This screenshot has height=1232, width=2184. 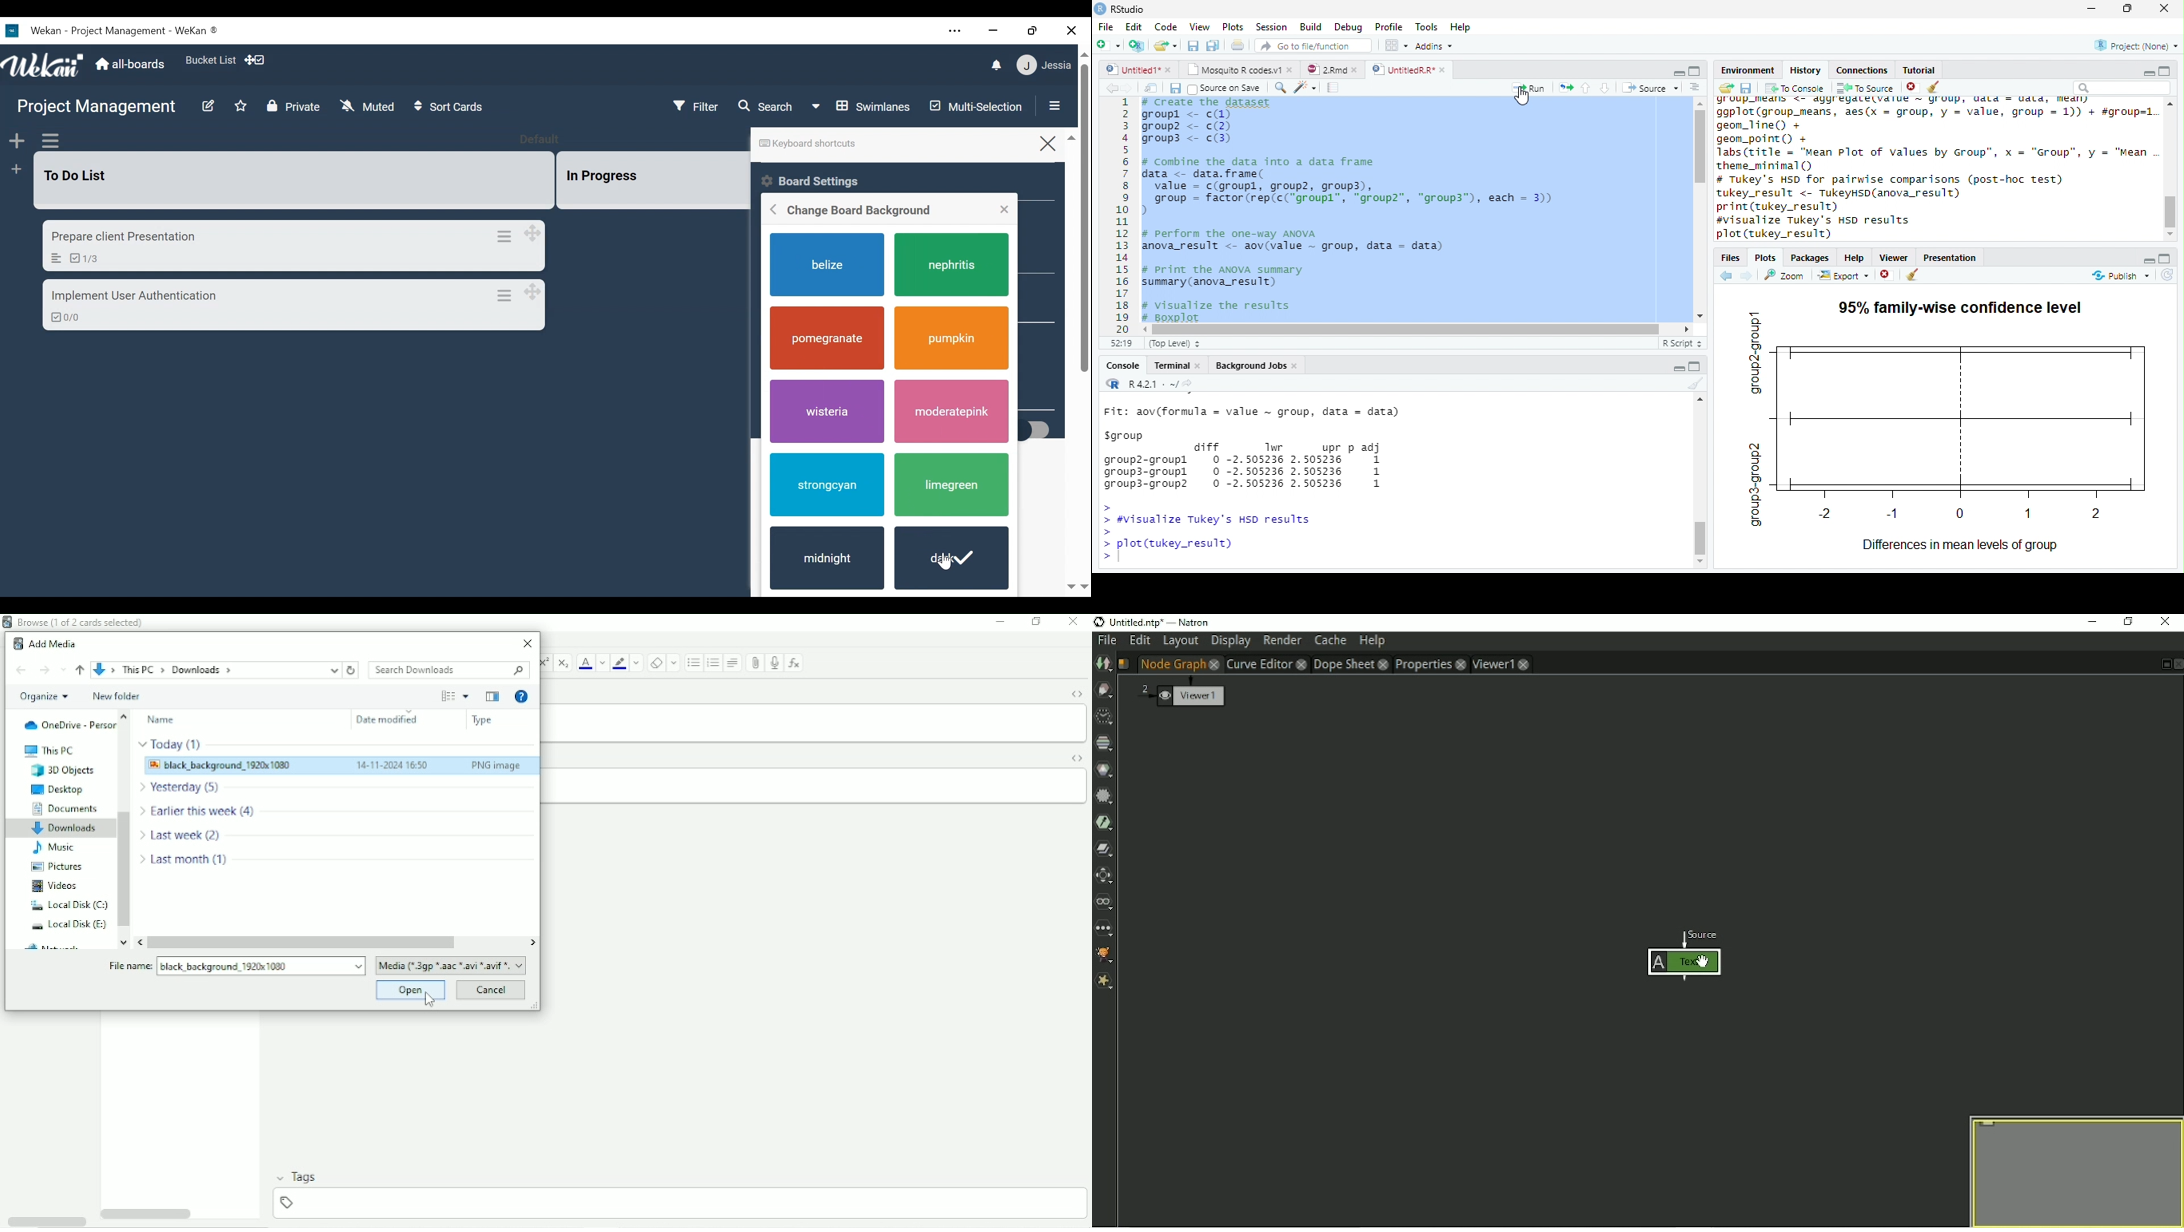 I want to click on Scrollbar, so click(x=1418, y=329).